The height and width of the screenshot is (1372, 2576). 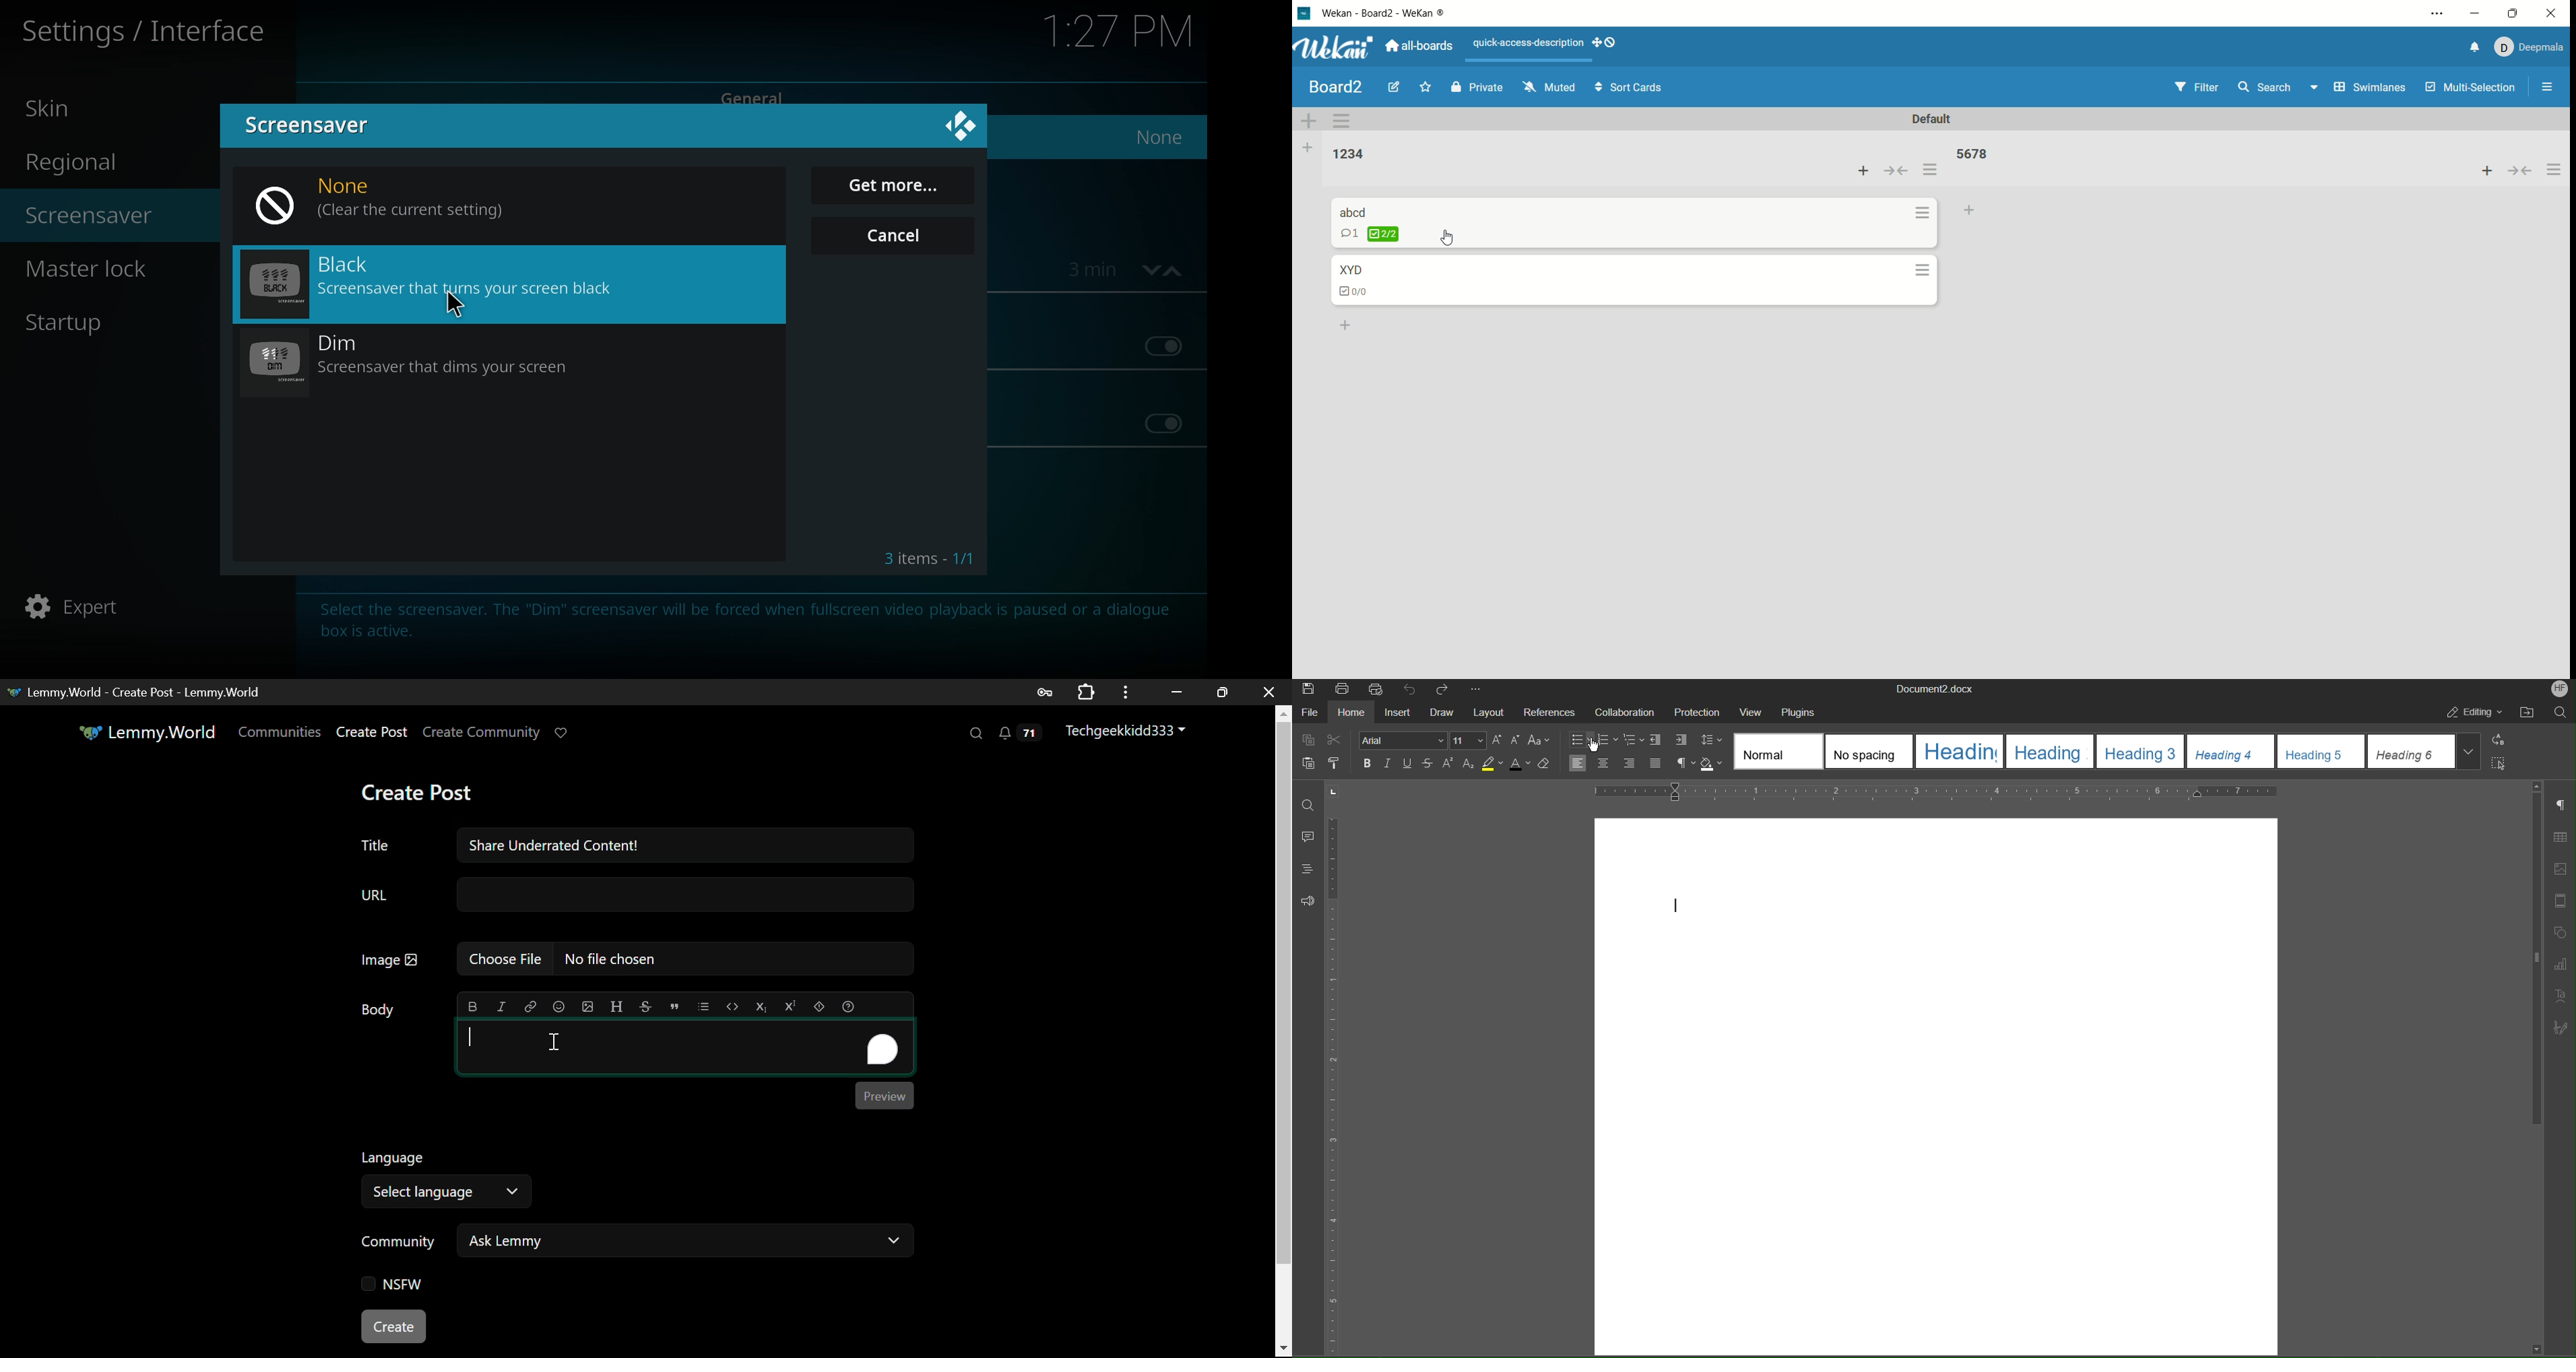 What do you see at coordinates (1367, 763) in the screenshot?
I see `Bold` at bounding box center [1367, 763].